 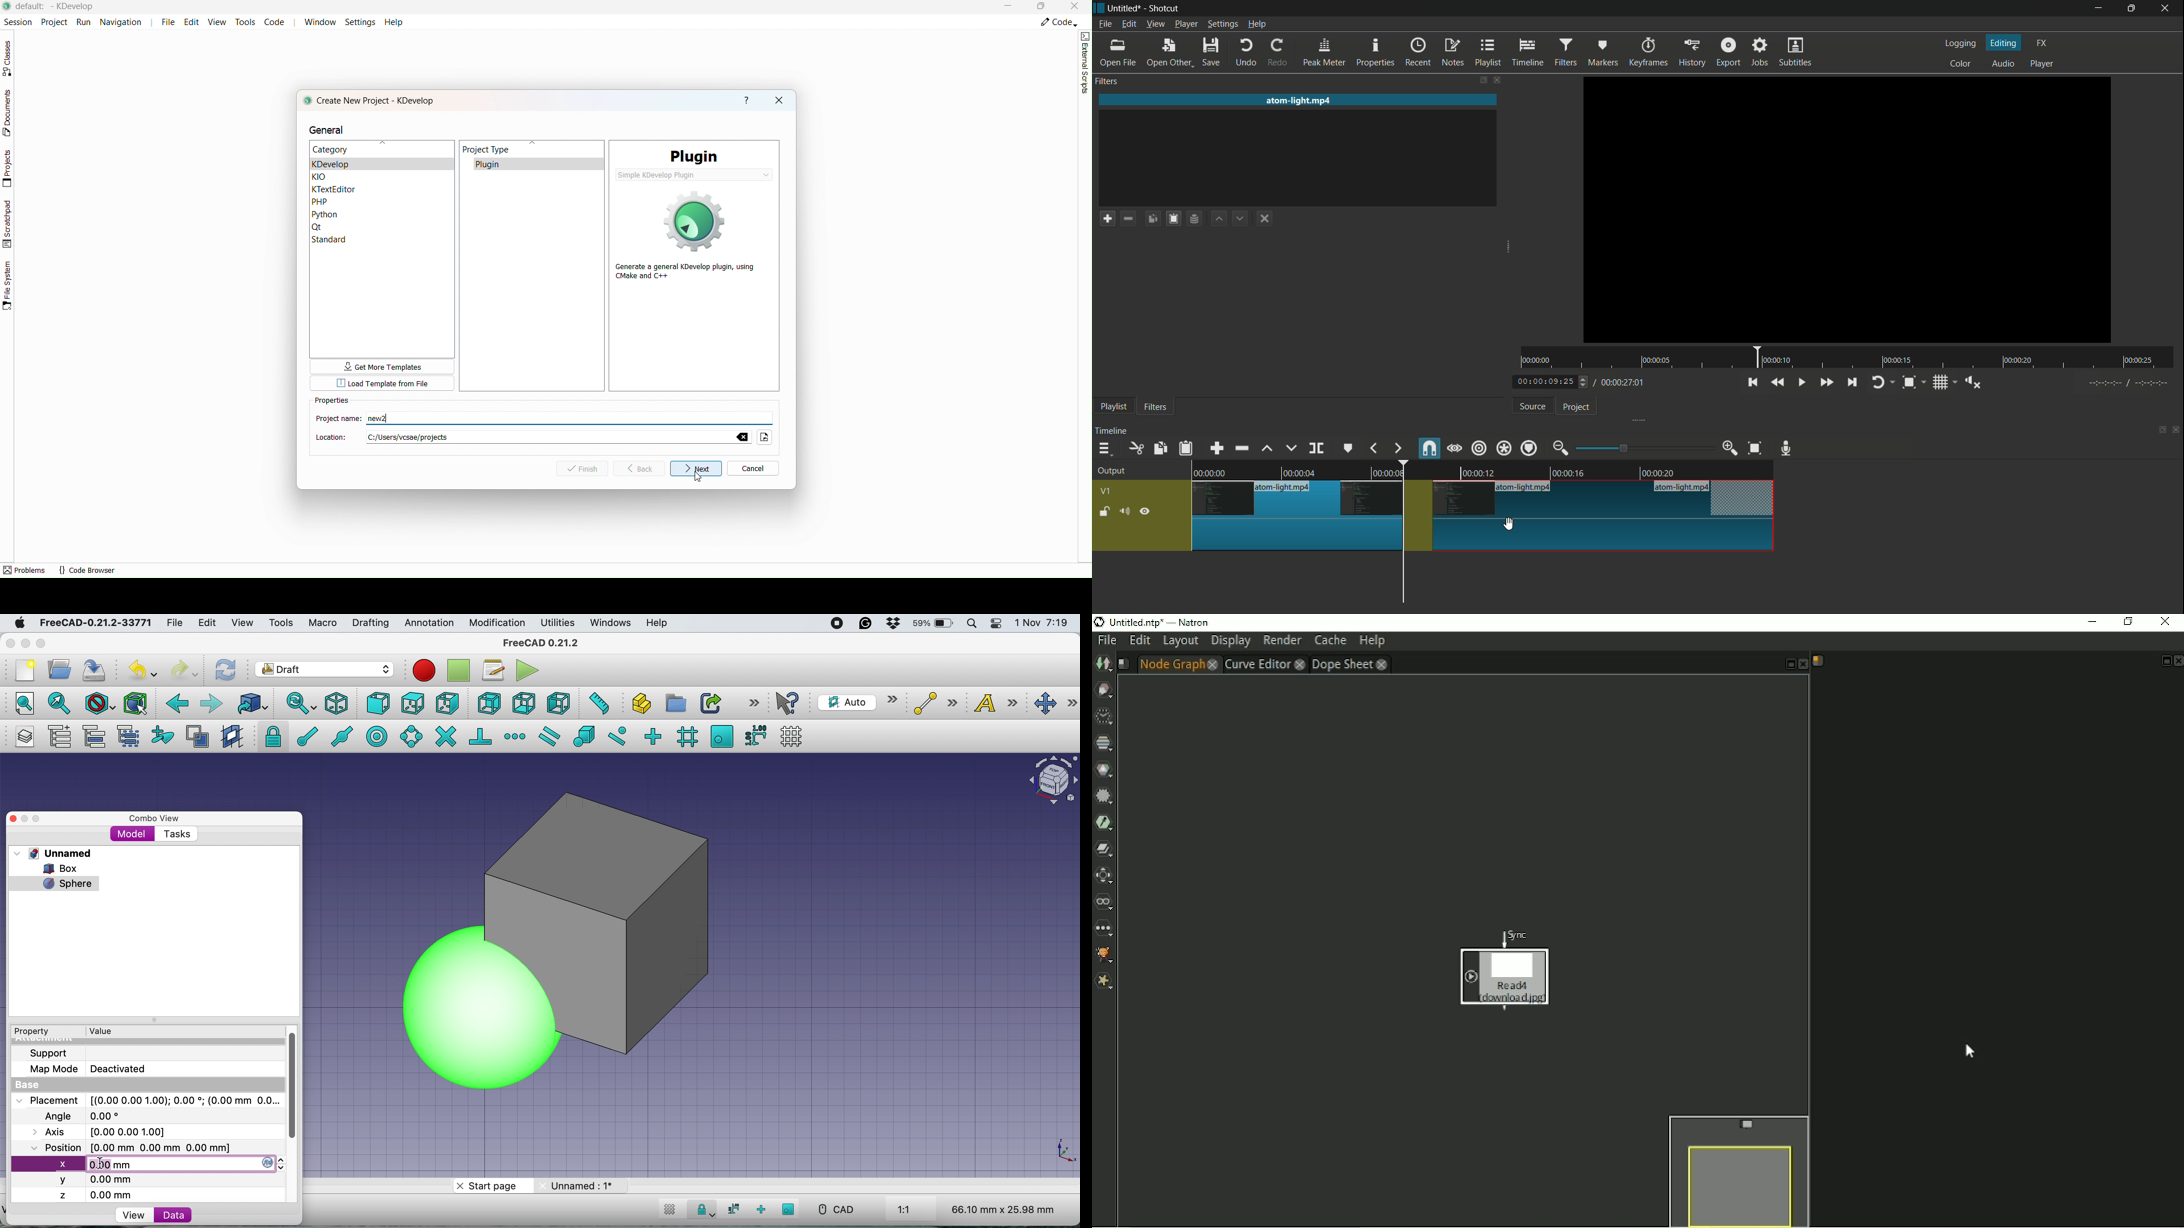 What do you see at coordinates (675, 703) in the screenshot?
I see `create group` at bounding box center [675, 703].